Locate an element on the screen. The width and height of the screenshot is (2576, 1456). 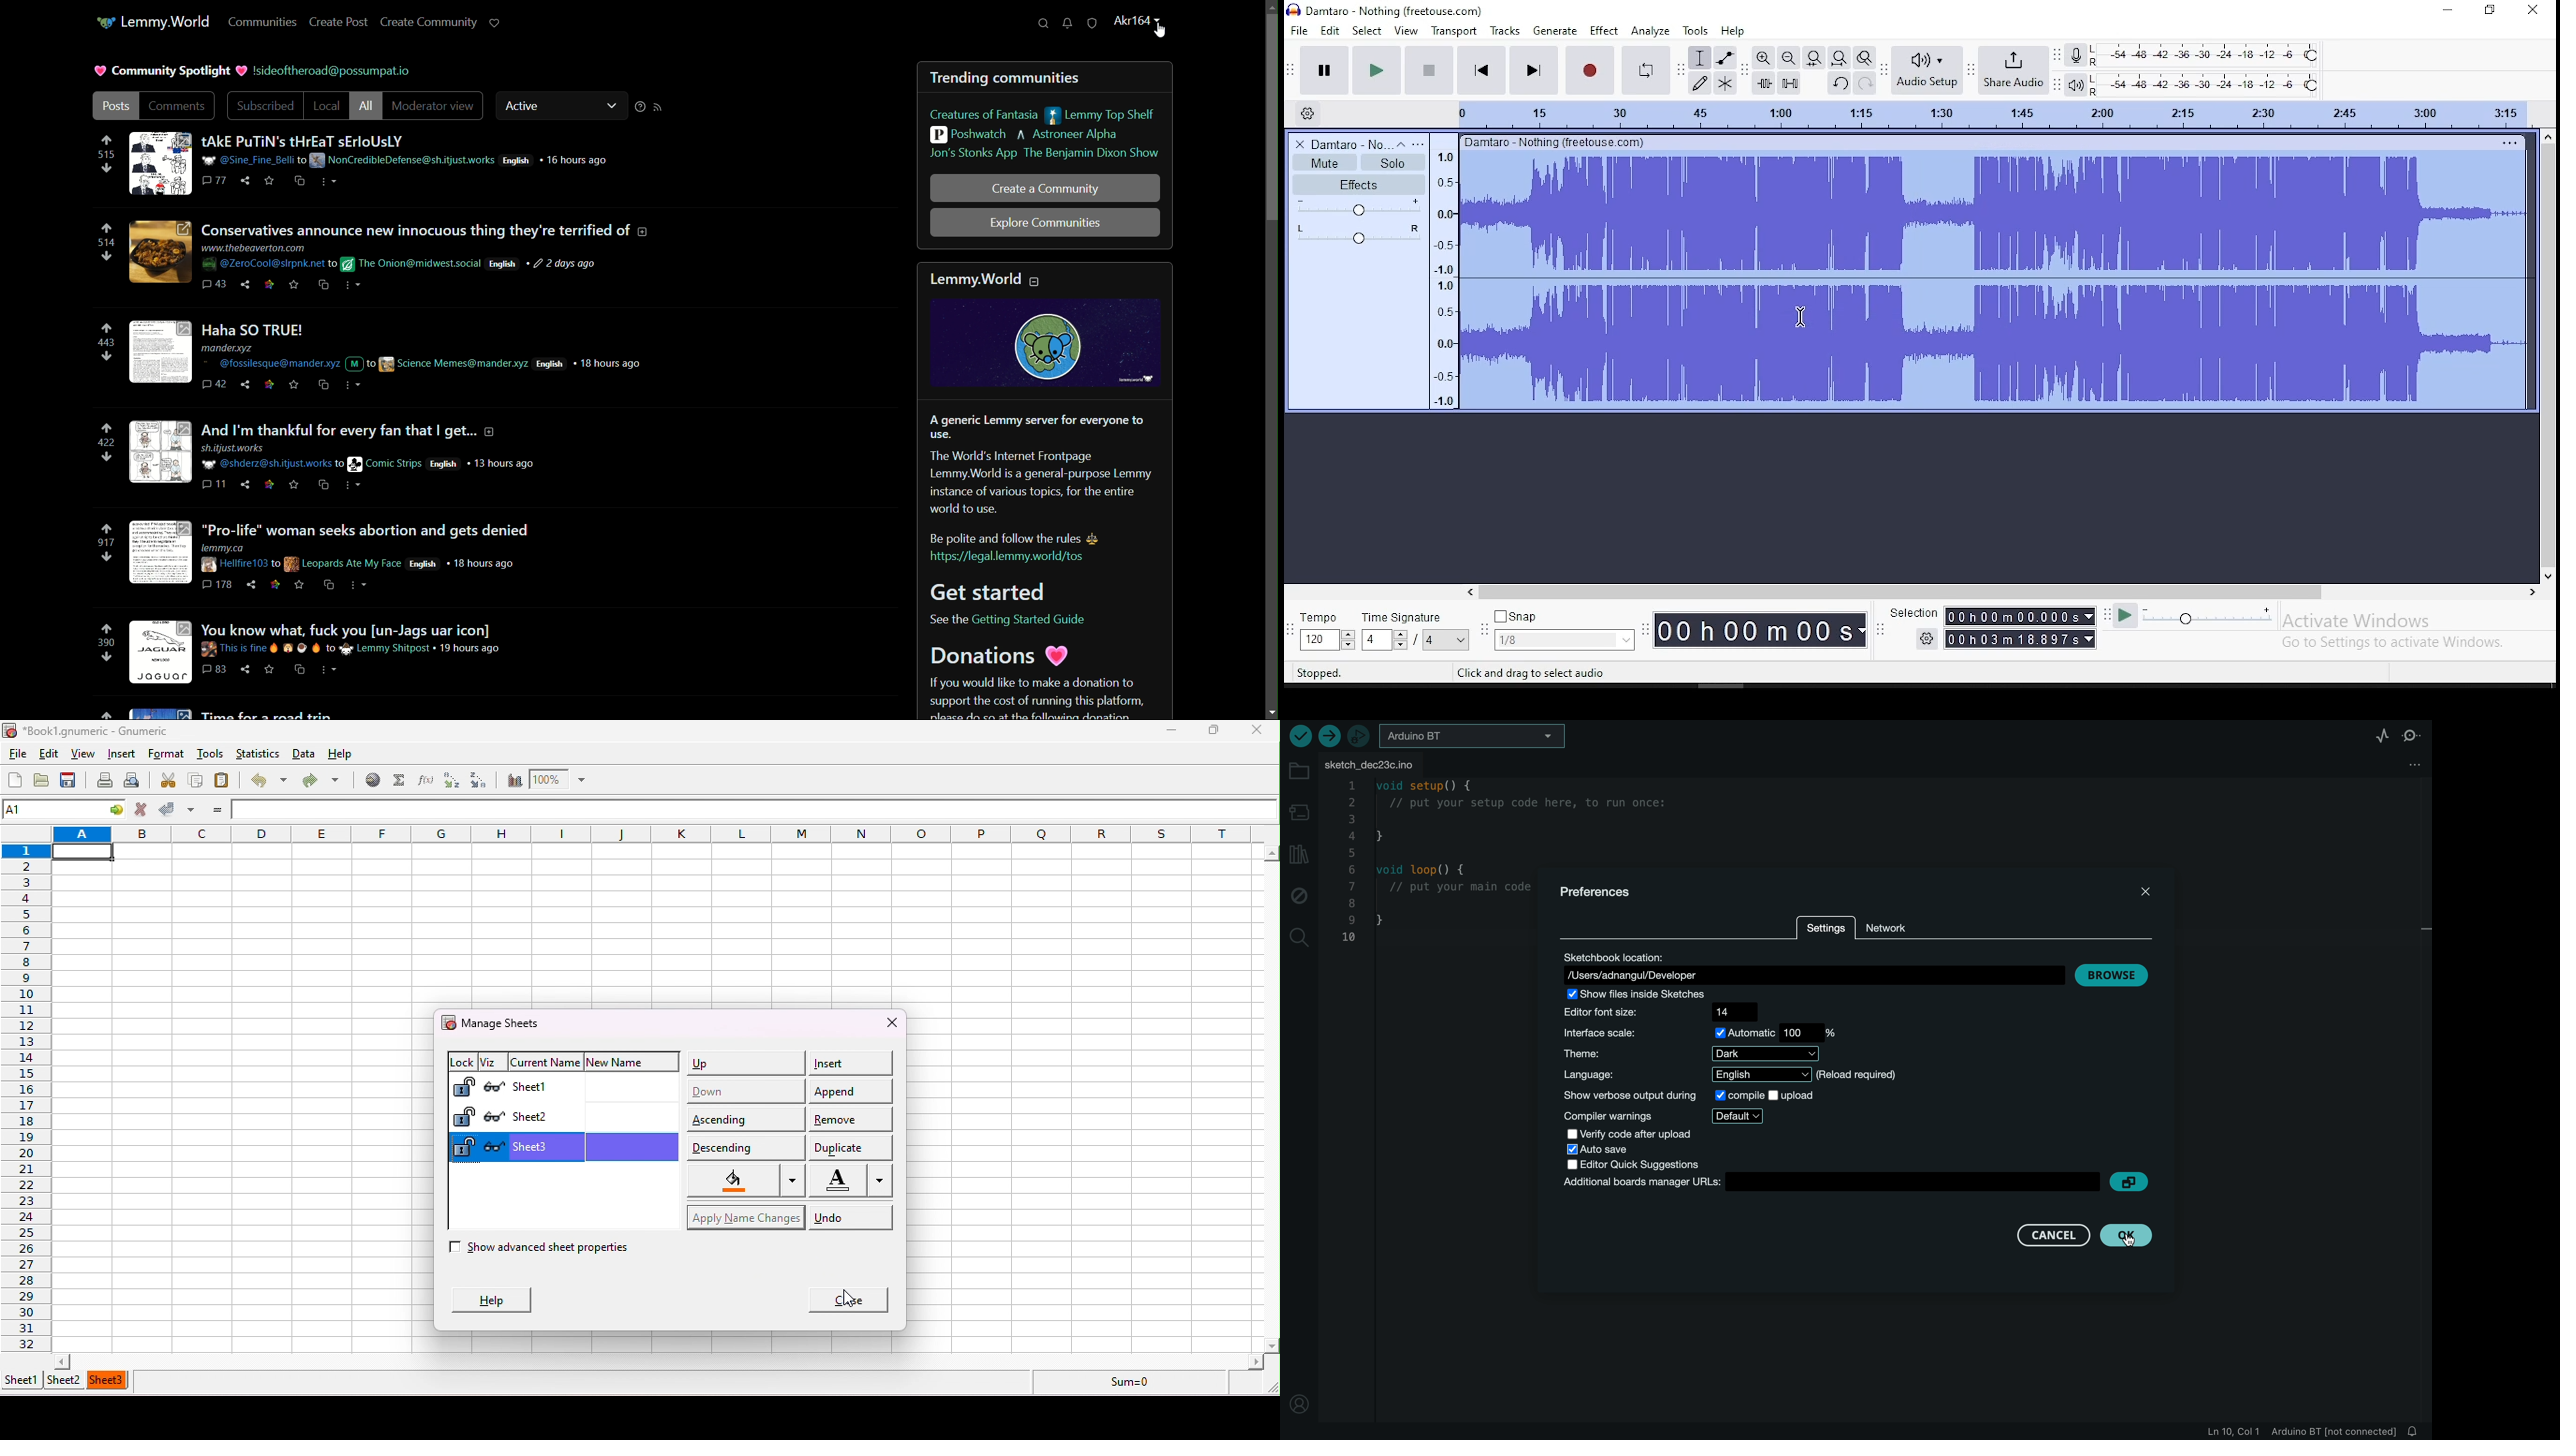
apply name changes is located at coordinates (744, 1216).